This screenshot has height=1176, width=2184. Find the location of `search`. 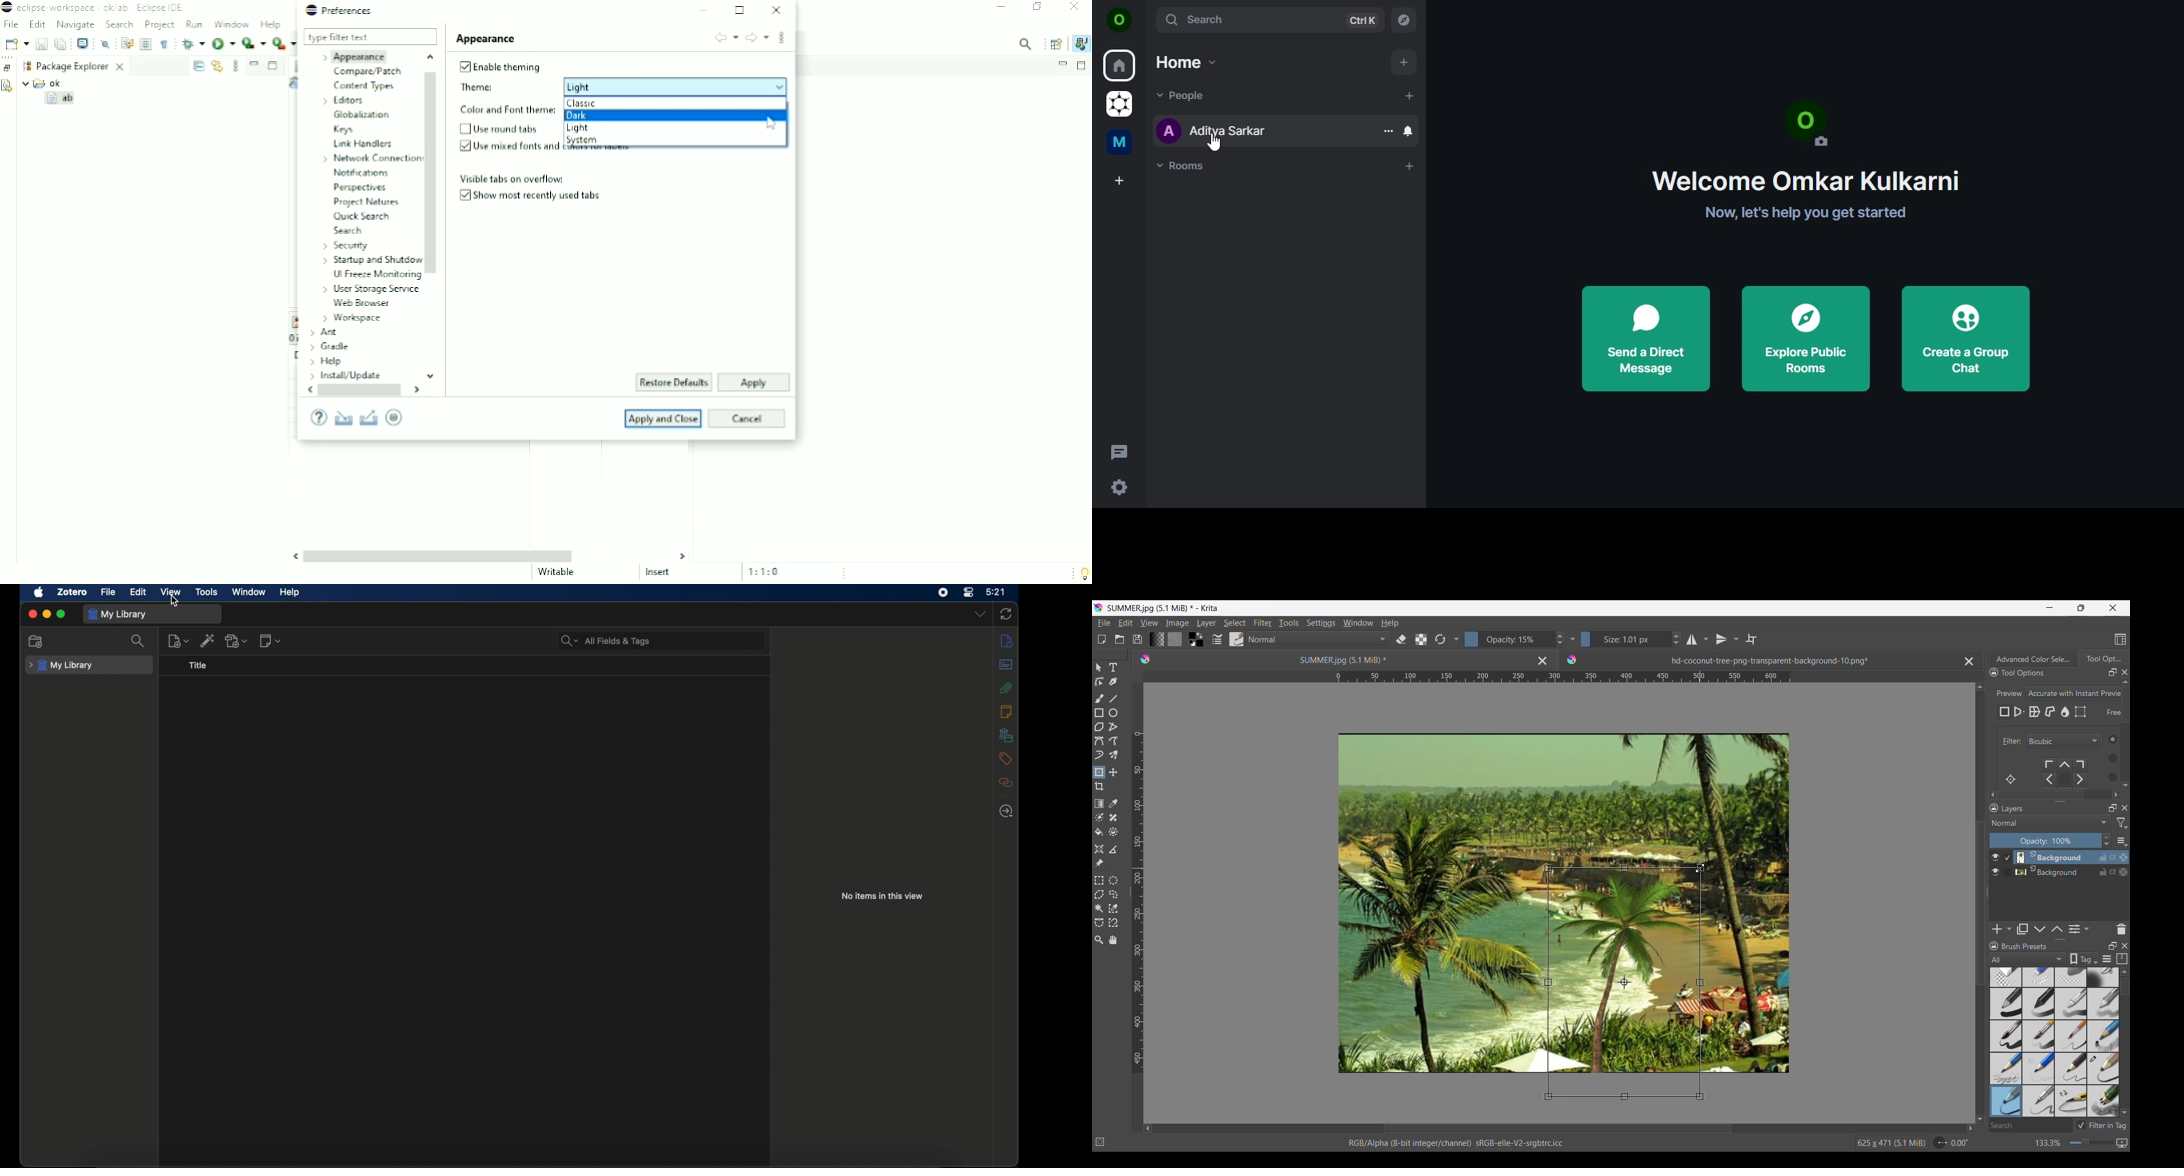

search is located at coordinates (1269, 19).